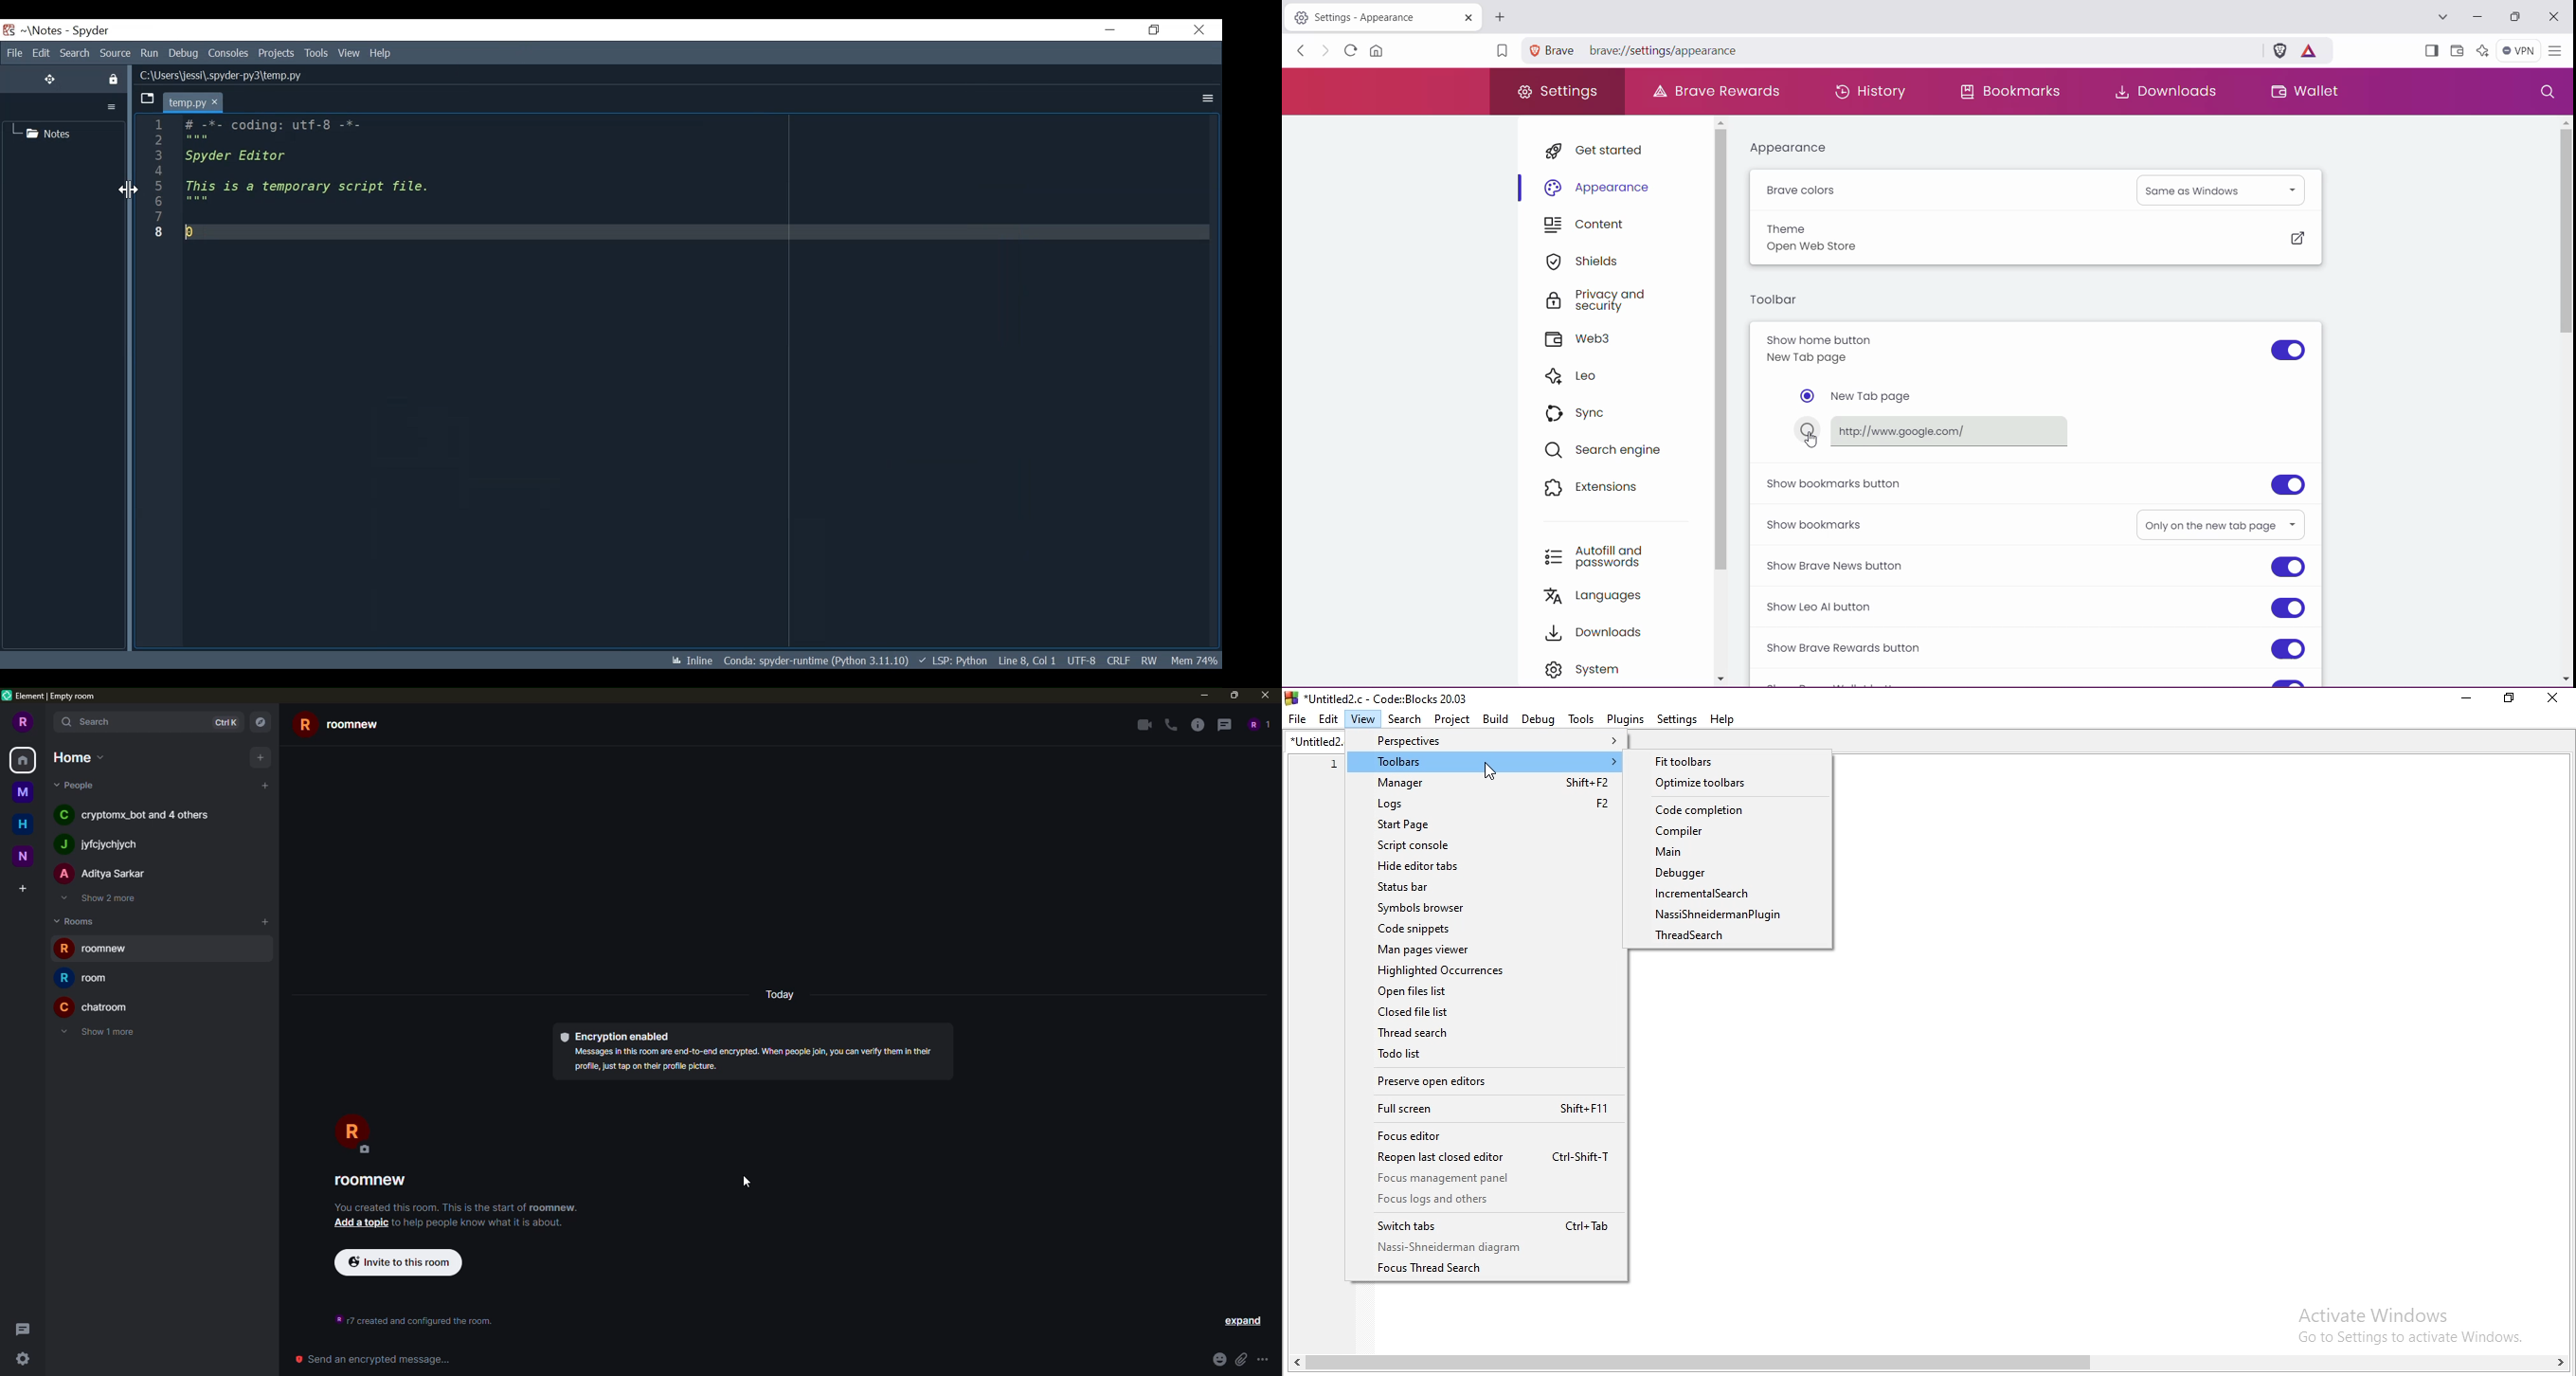 This screenshot has width=2576, height=1400. I want to click on rooms, so click(75, 920).